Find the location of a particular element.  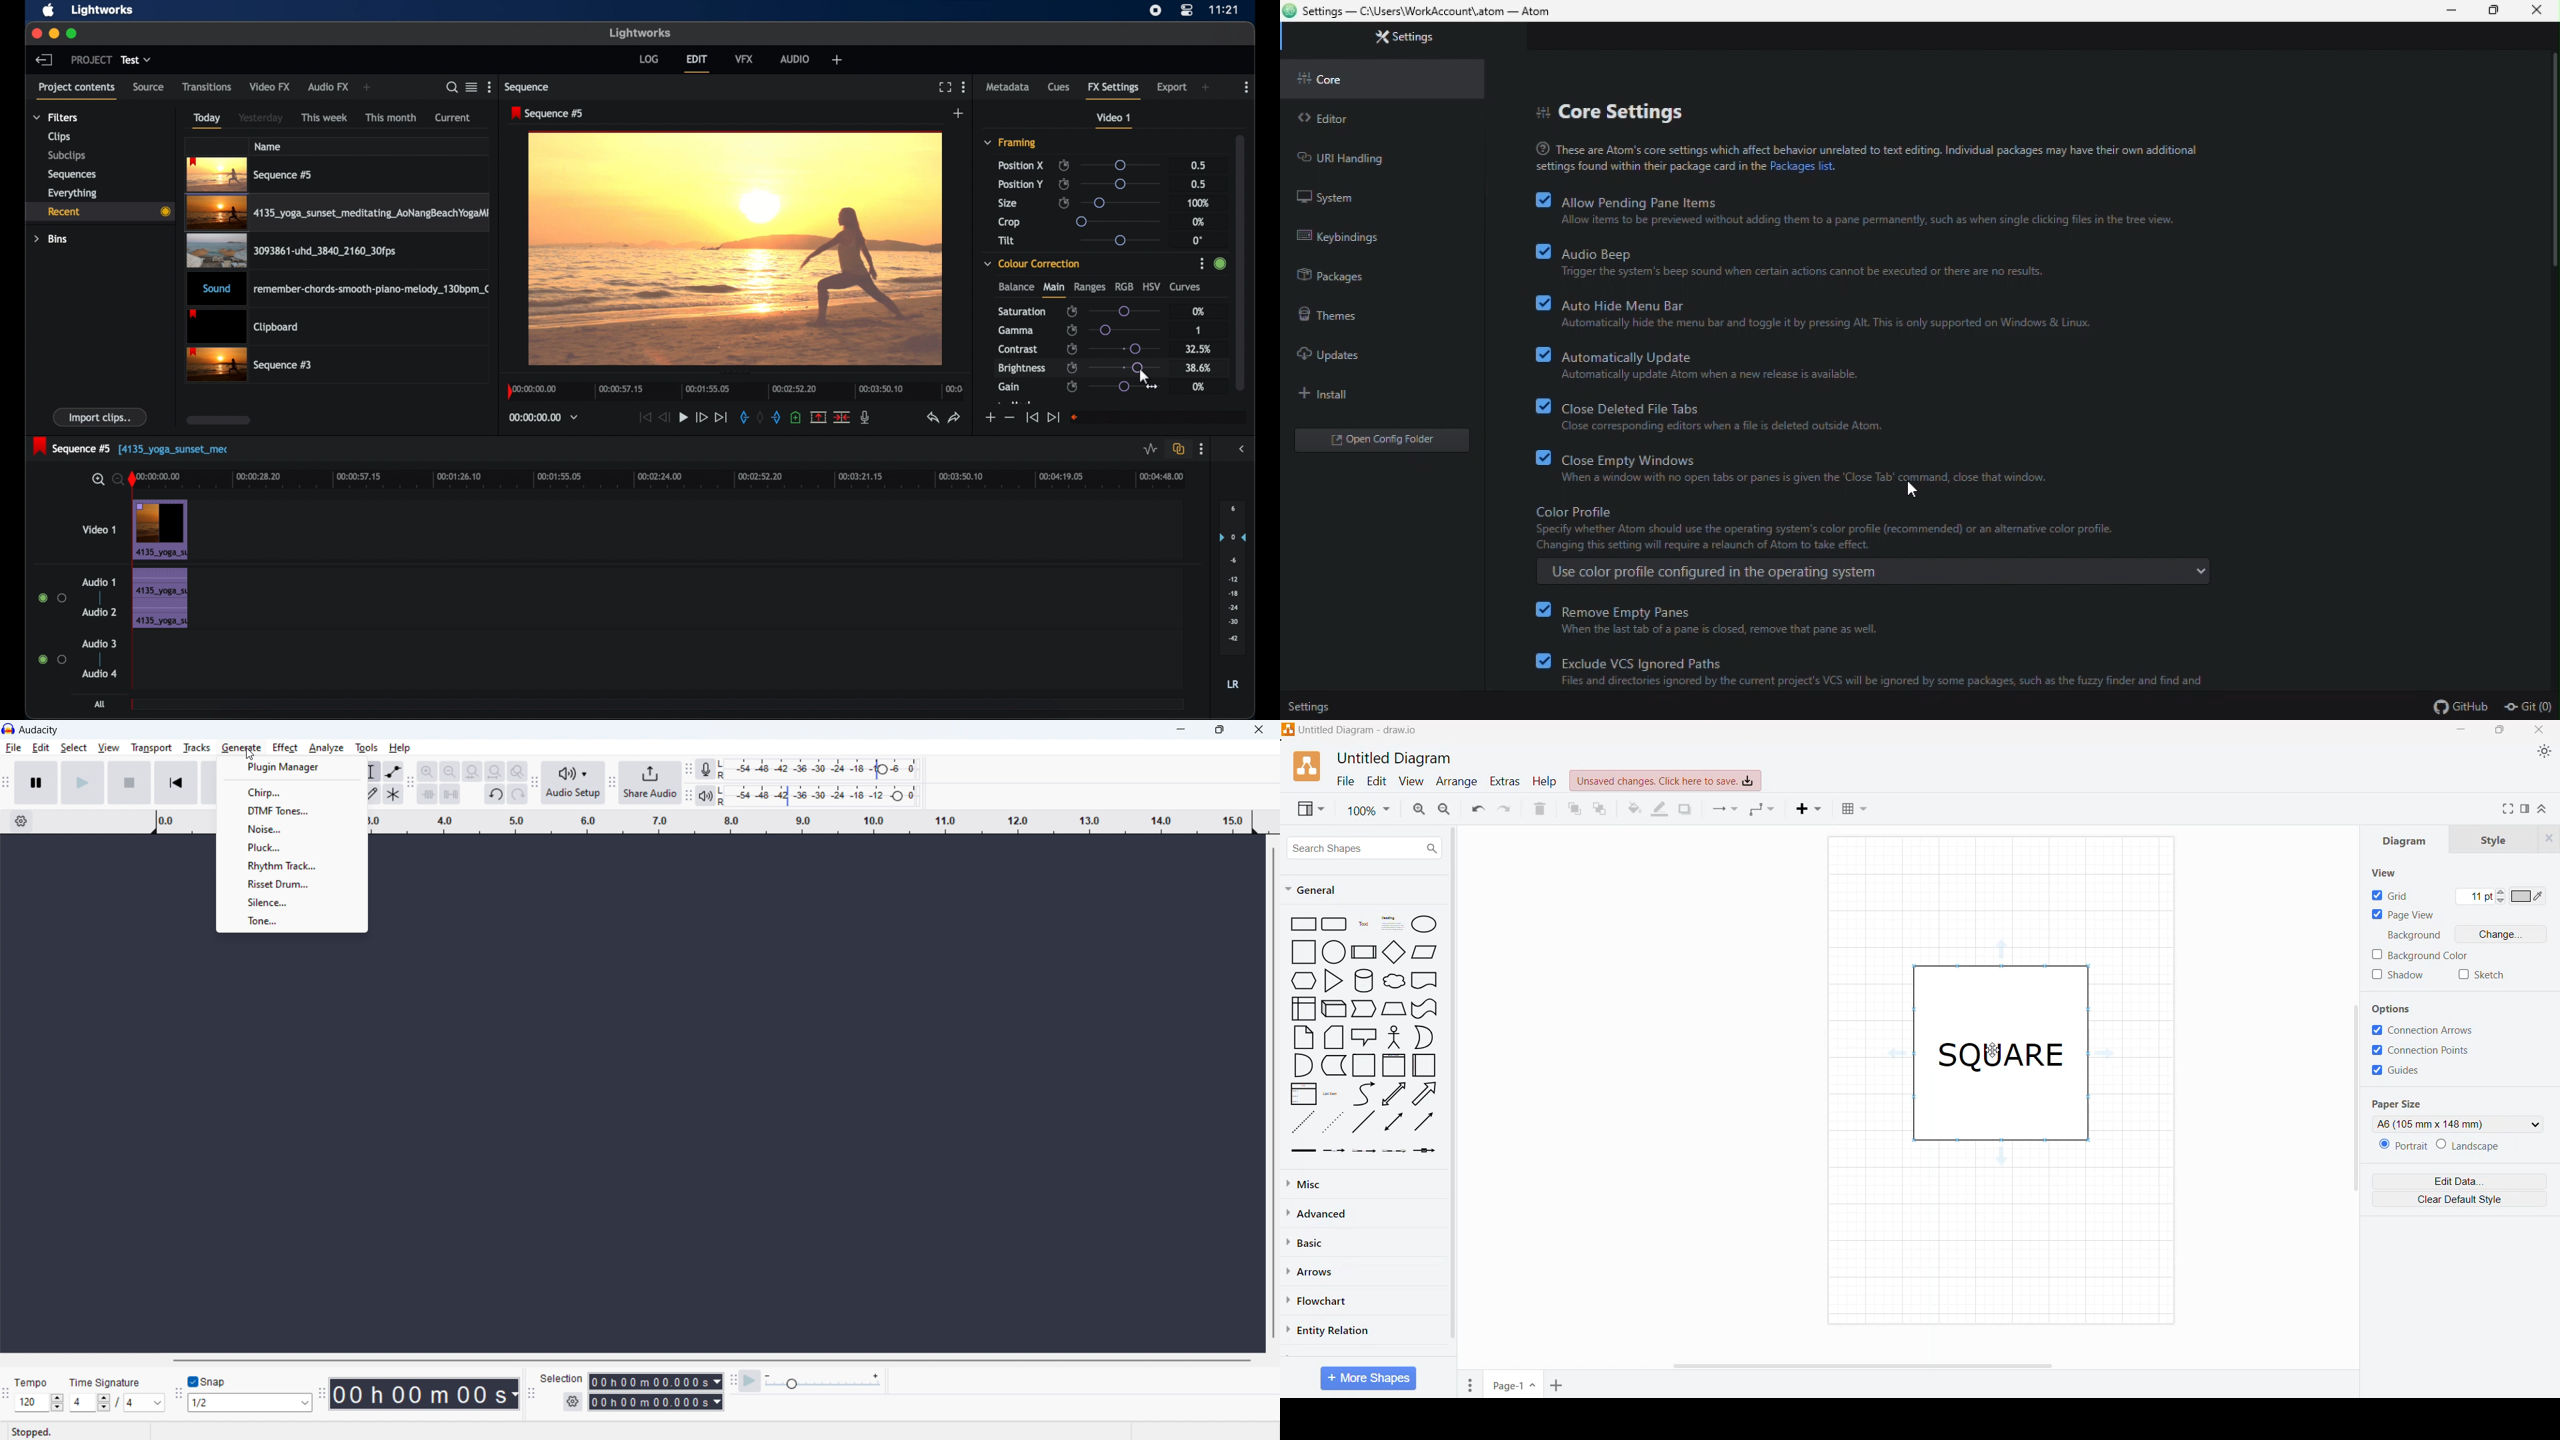

Unsaved Changes. Click here to save is located at coordinates (1666, 781).